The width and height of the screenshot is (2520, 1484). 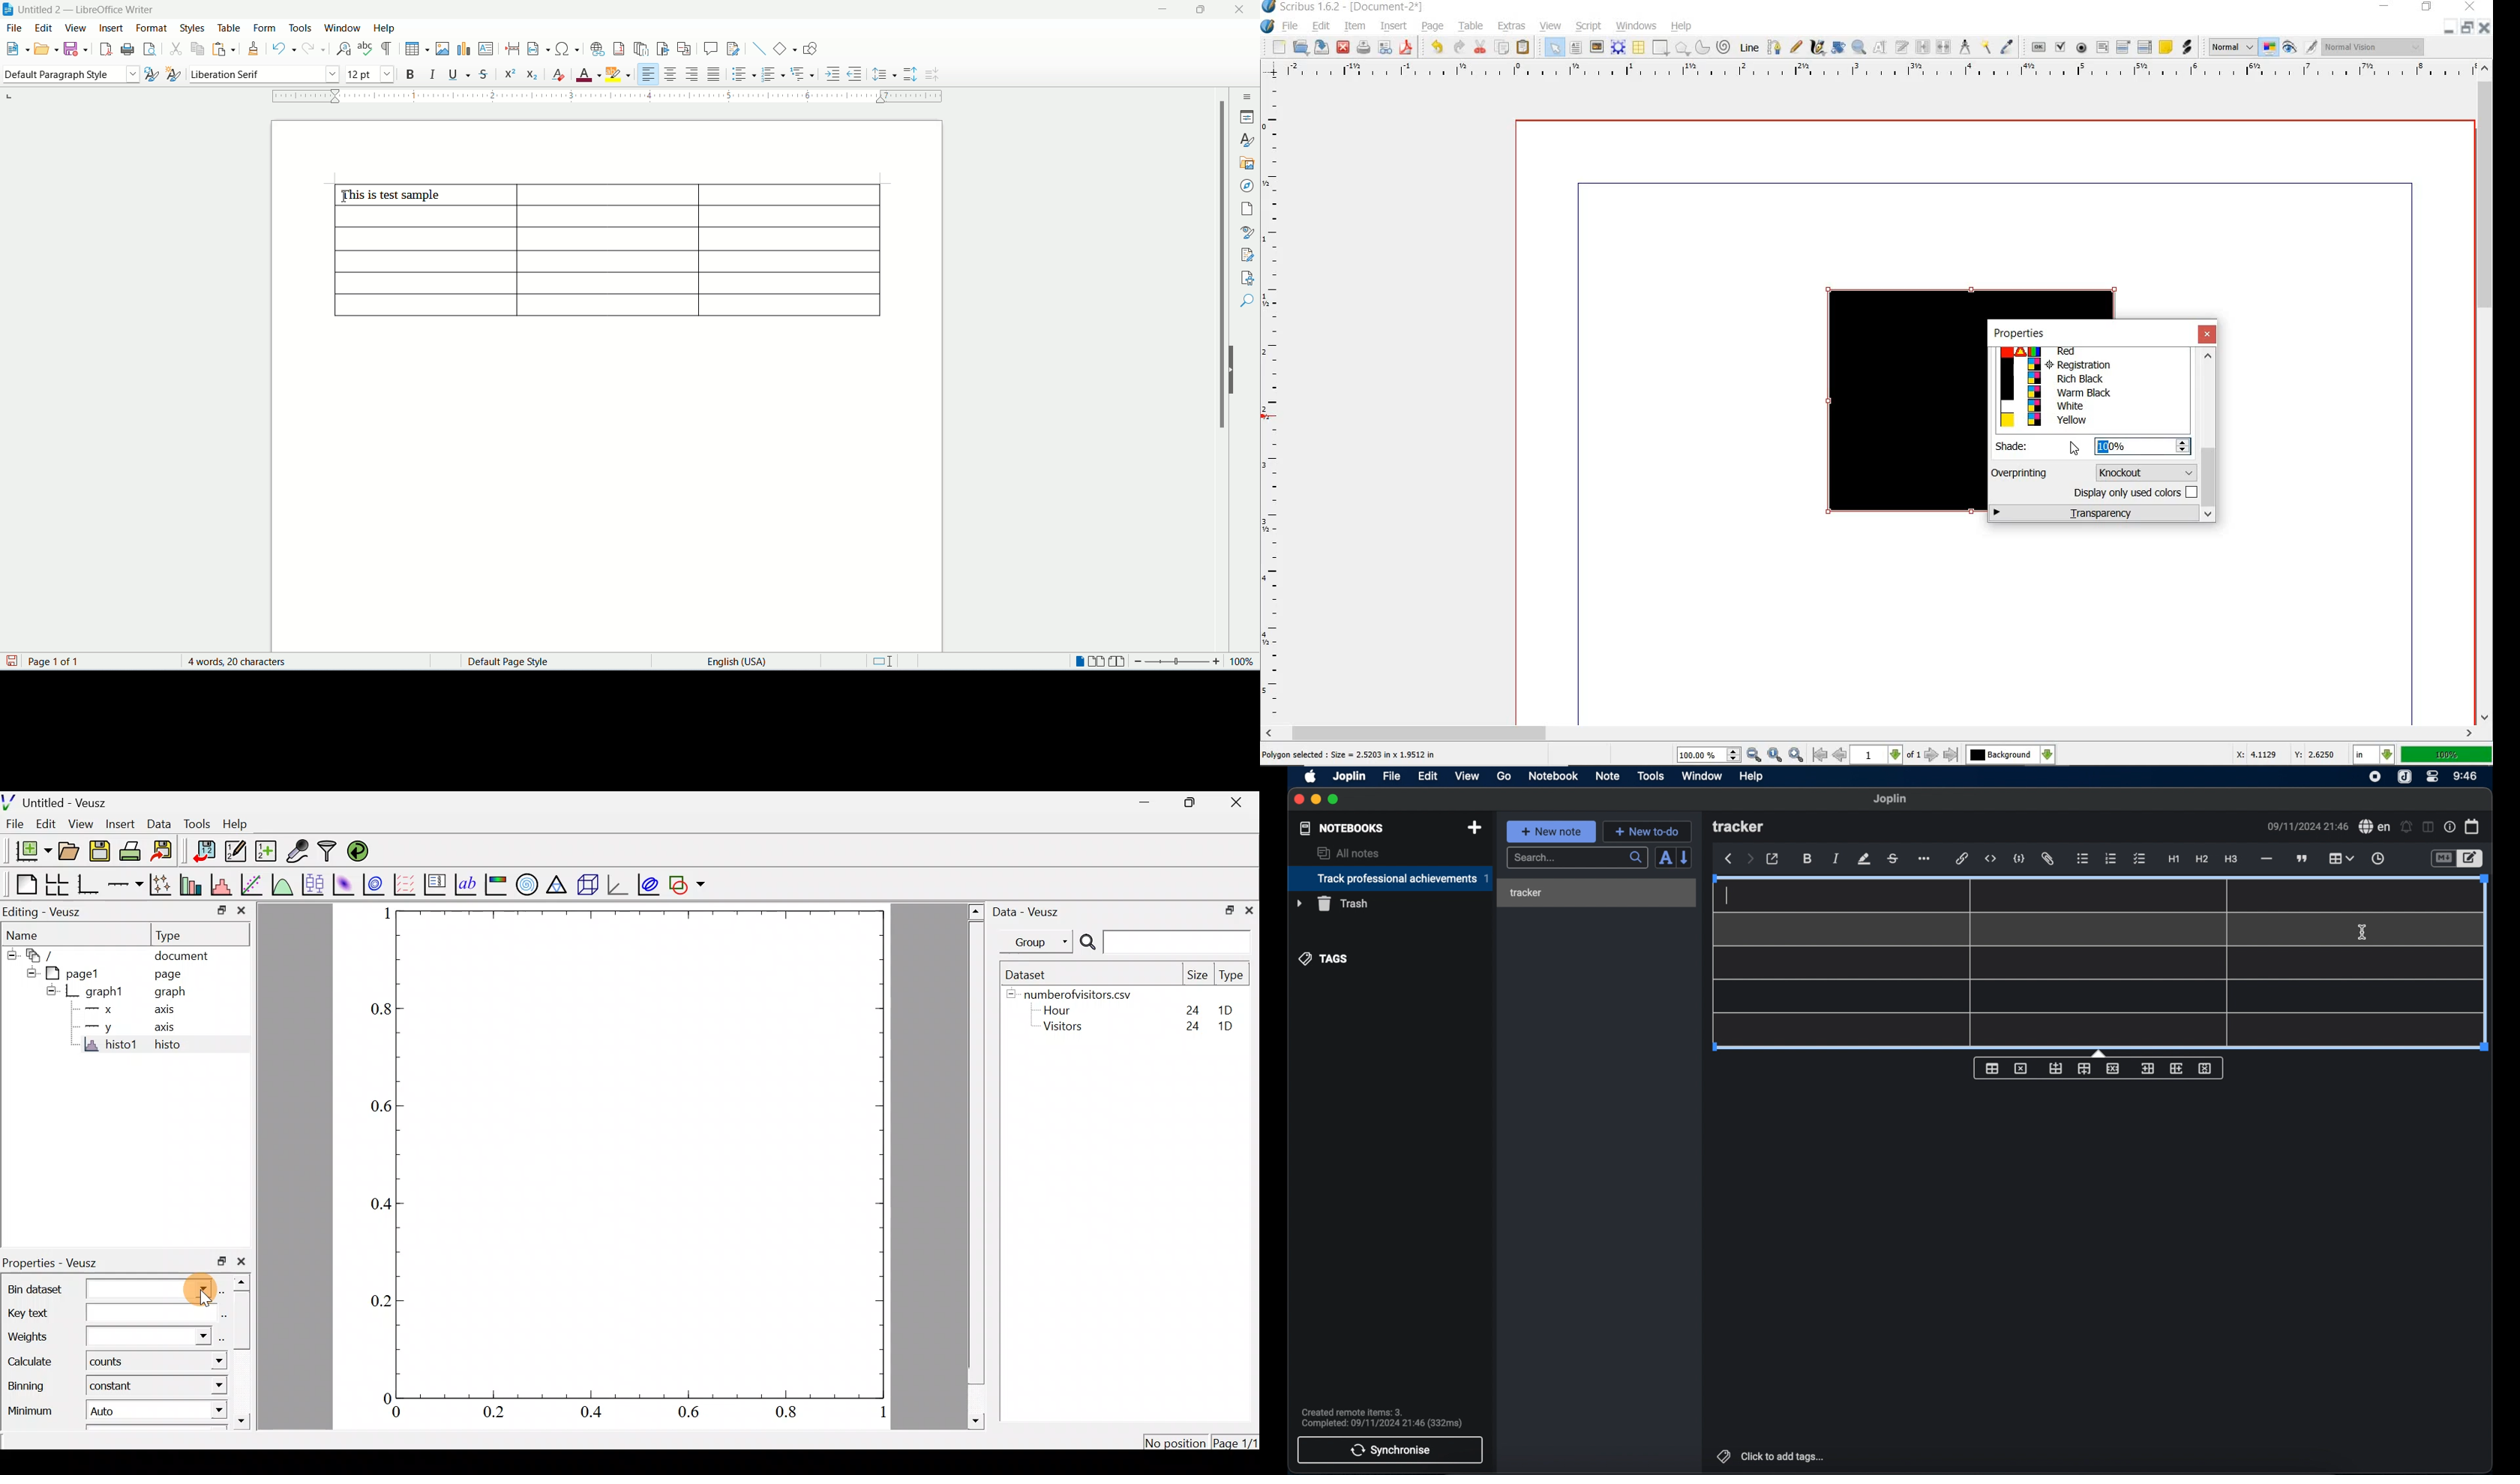 What do you see at coordinates (1279, 47) in the screenshot?
I see `new` at bounding box center [1279, 47].